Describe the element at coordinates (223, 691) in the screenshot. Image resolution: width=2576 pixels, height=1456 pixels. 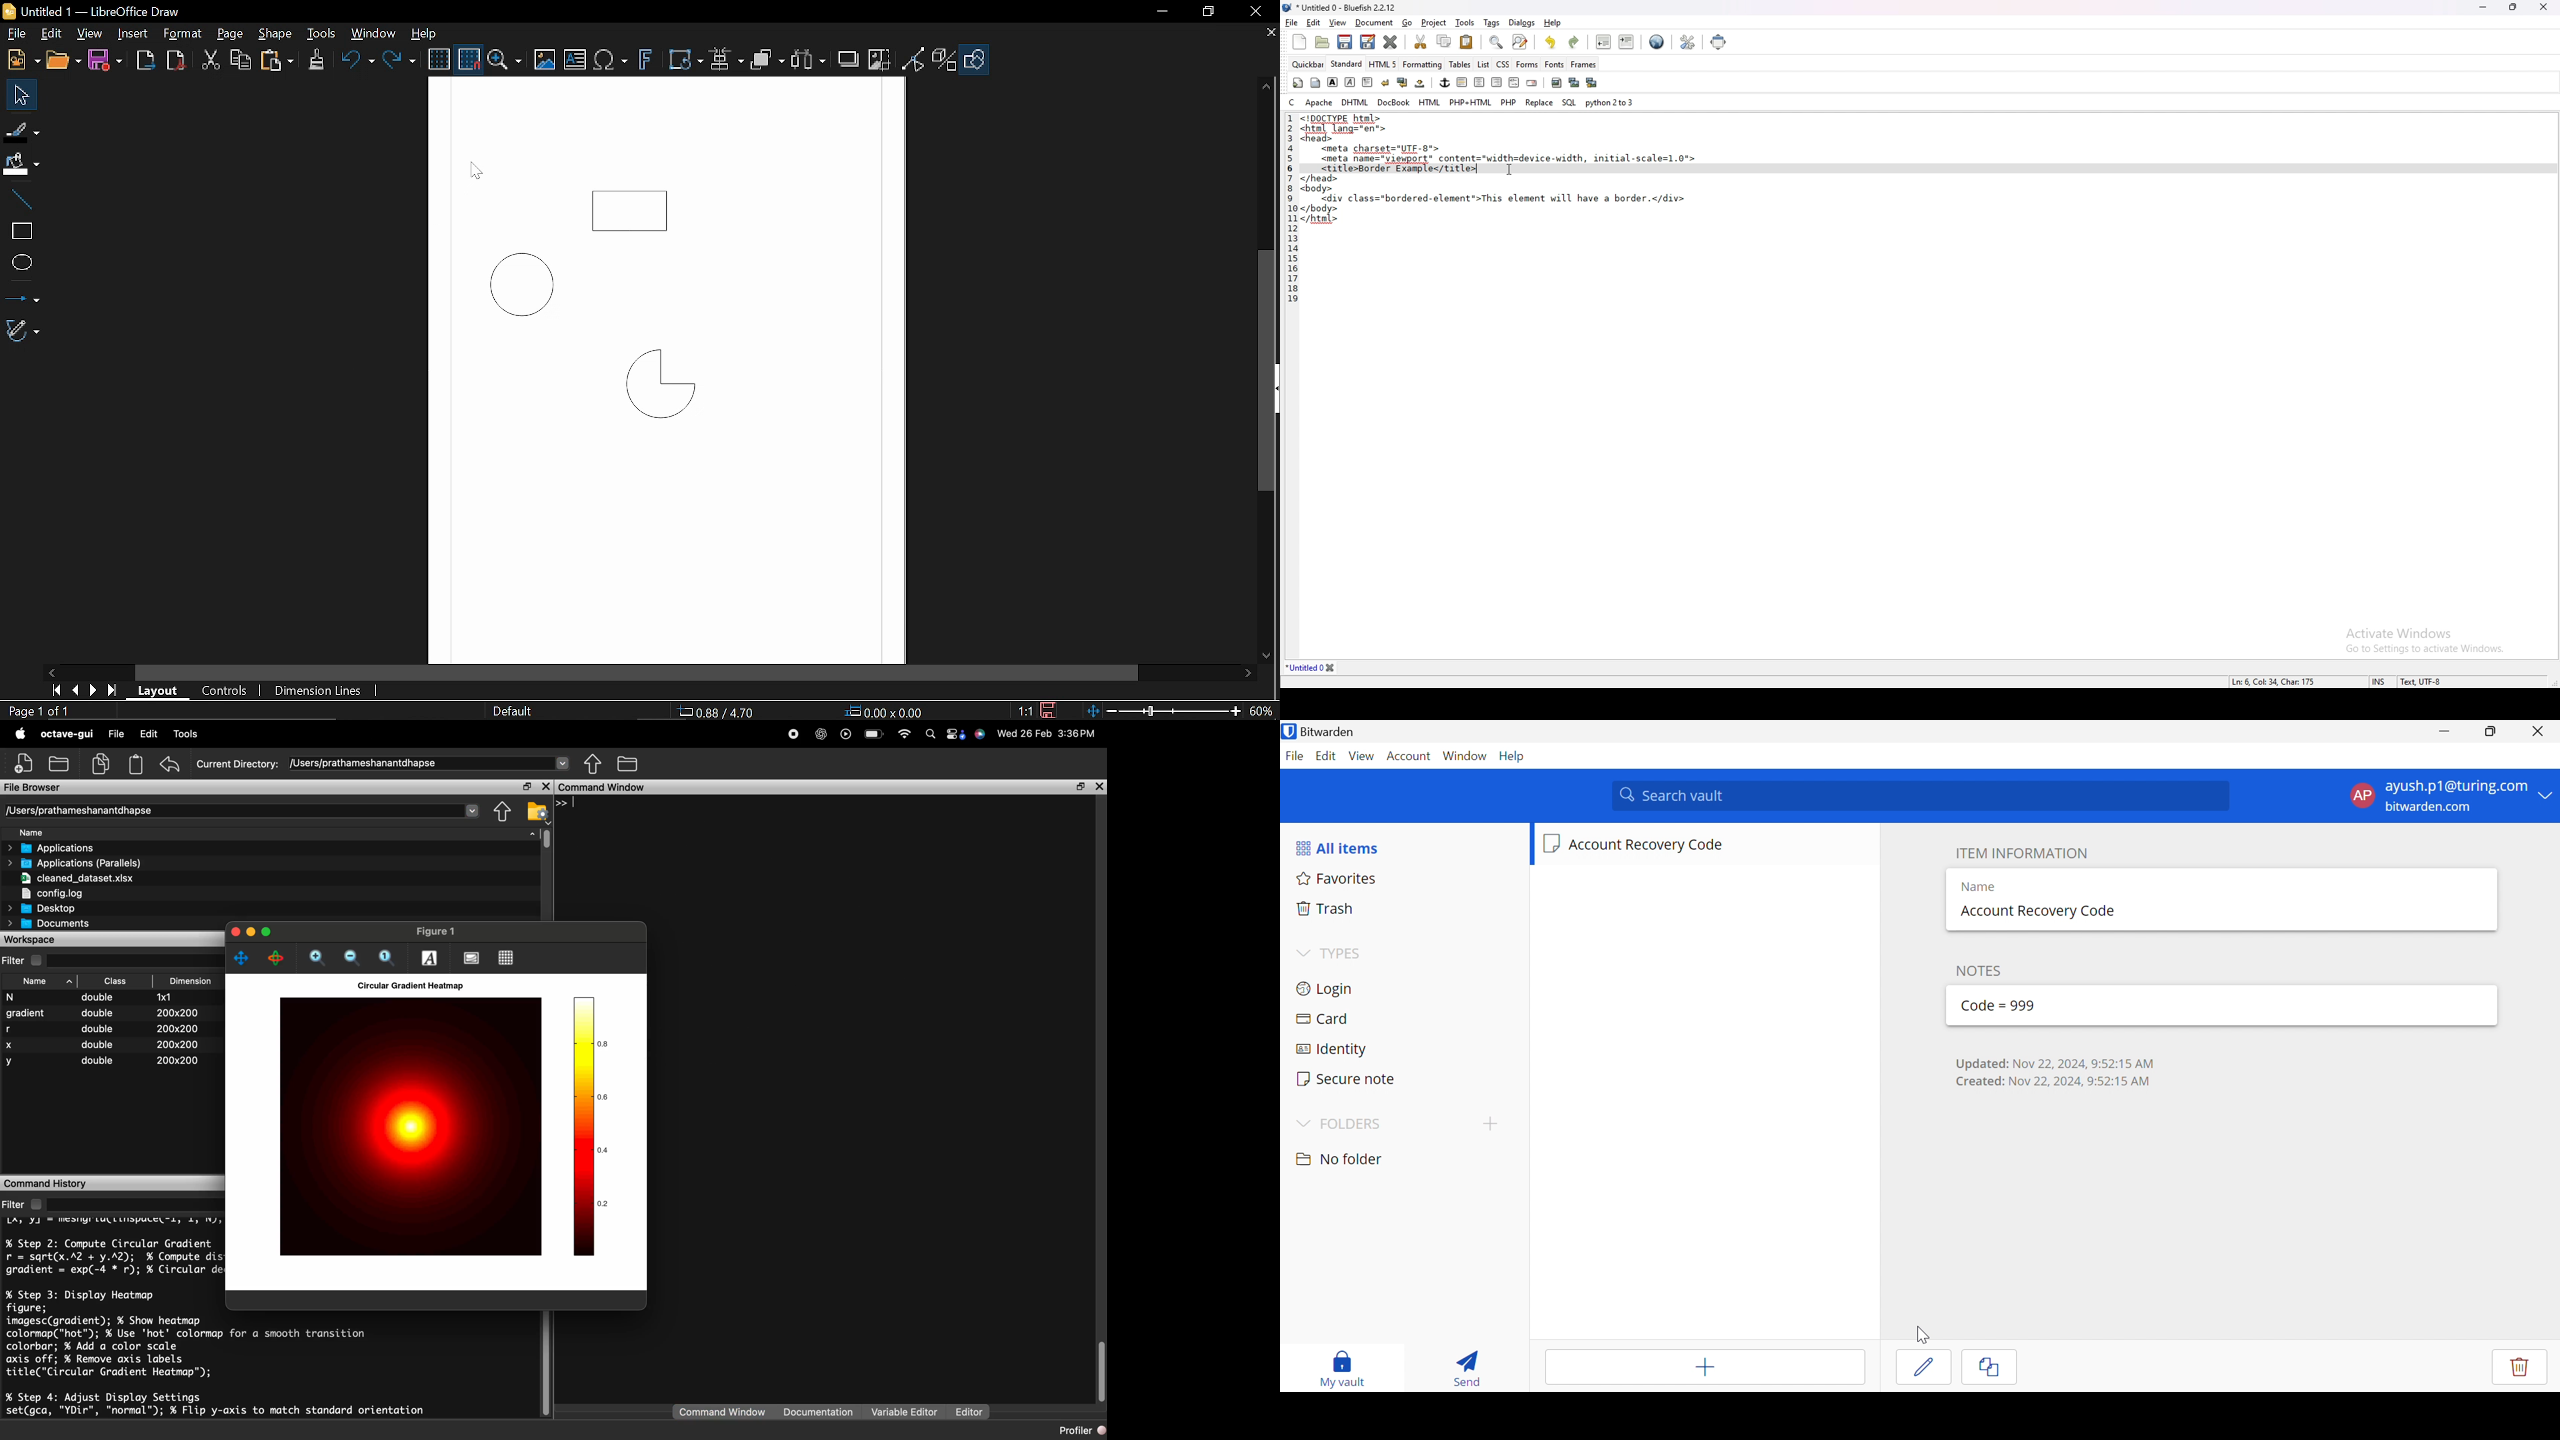
I see `COntrols` at that location.